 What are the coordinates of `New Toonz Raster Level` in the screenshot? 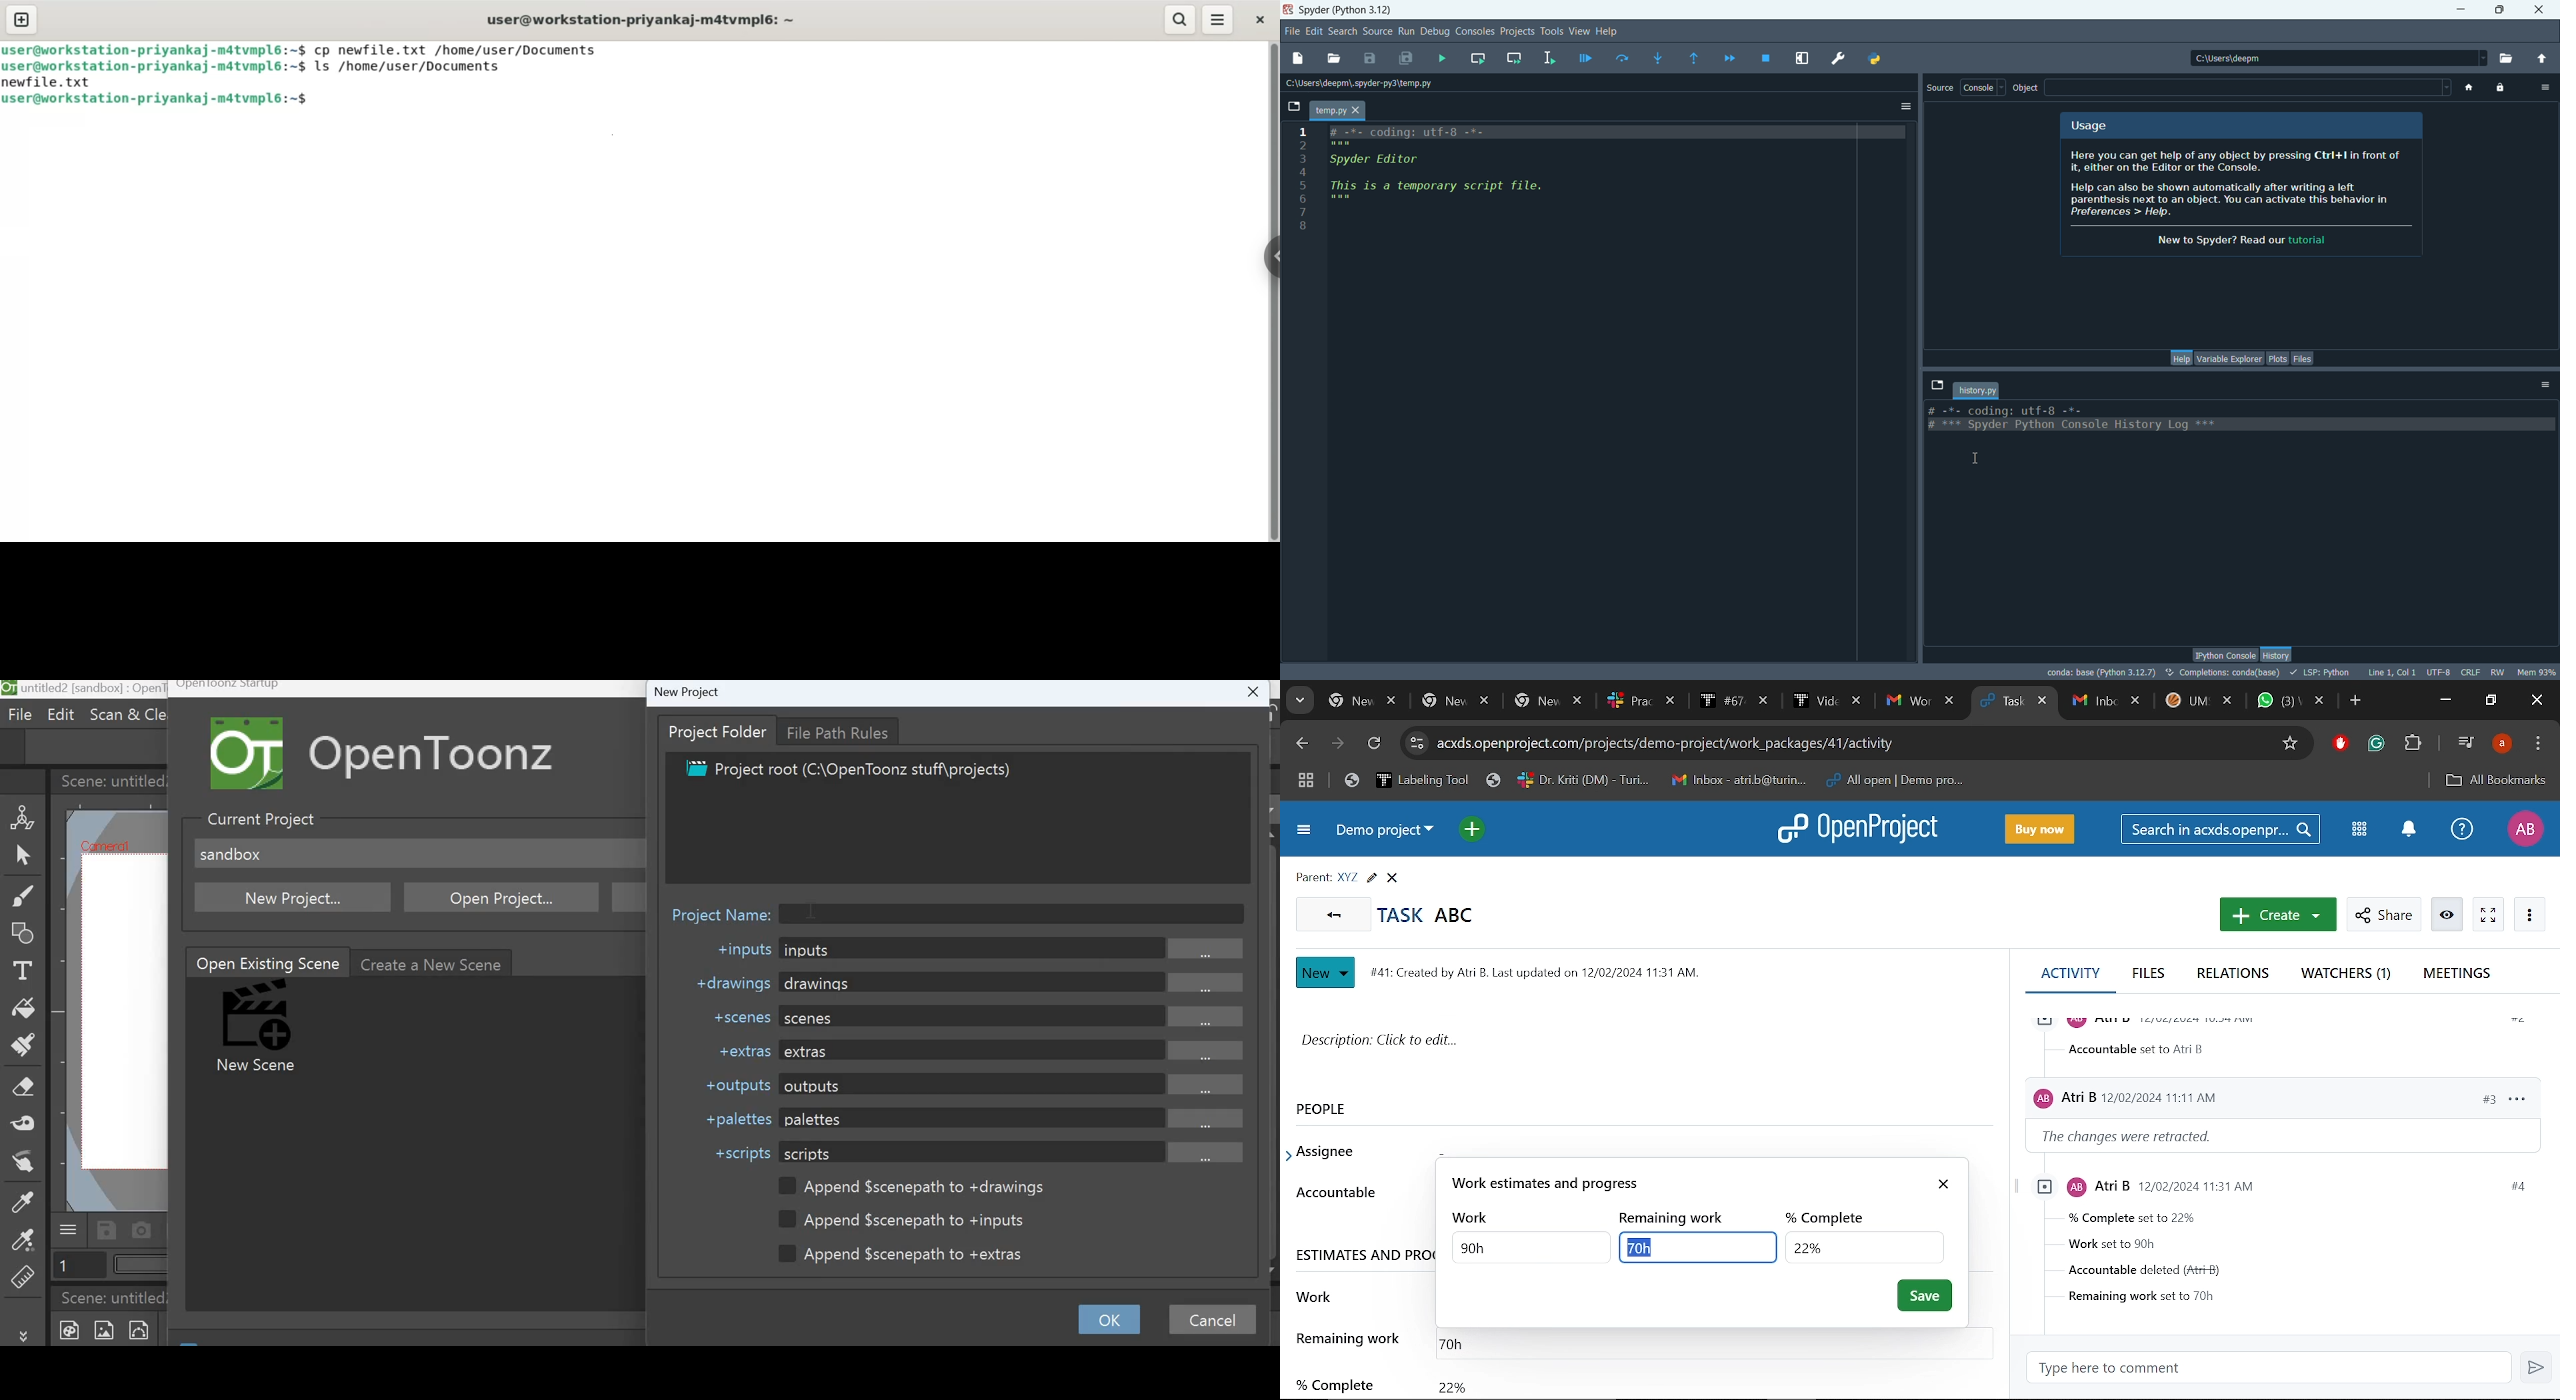 It's located at (67, 1329).